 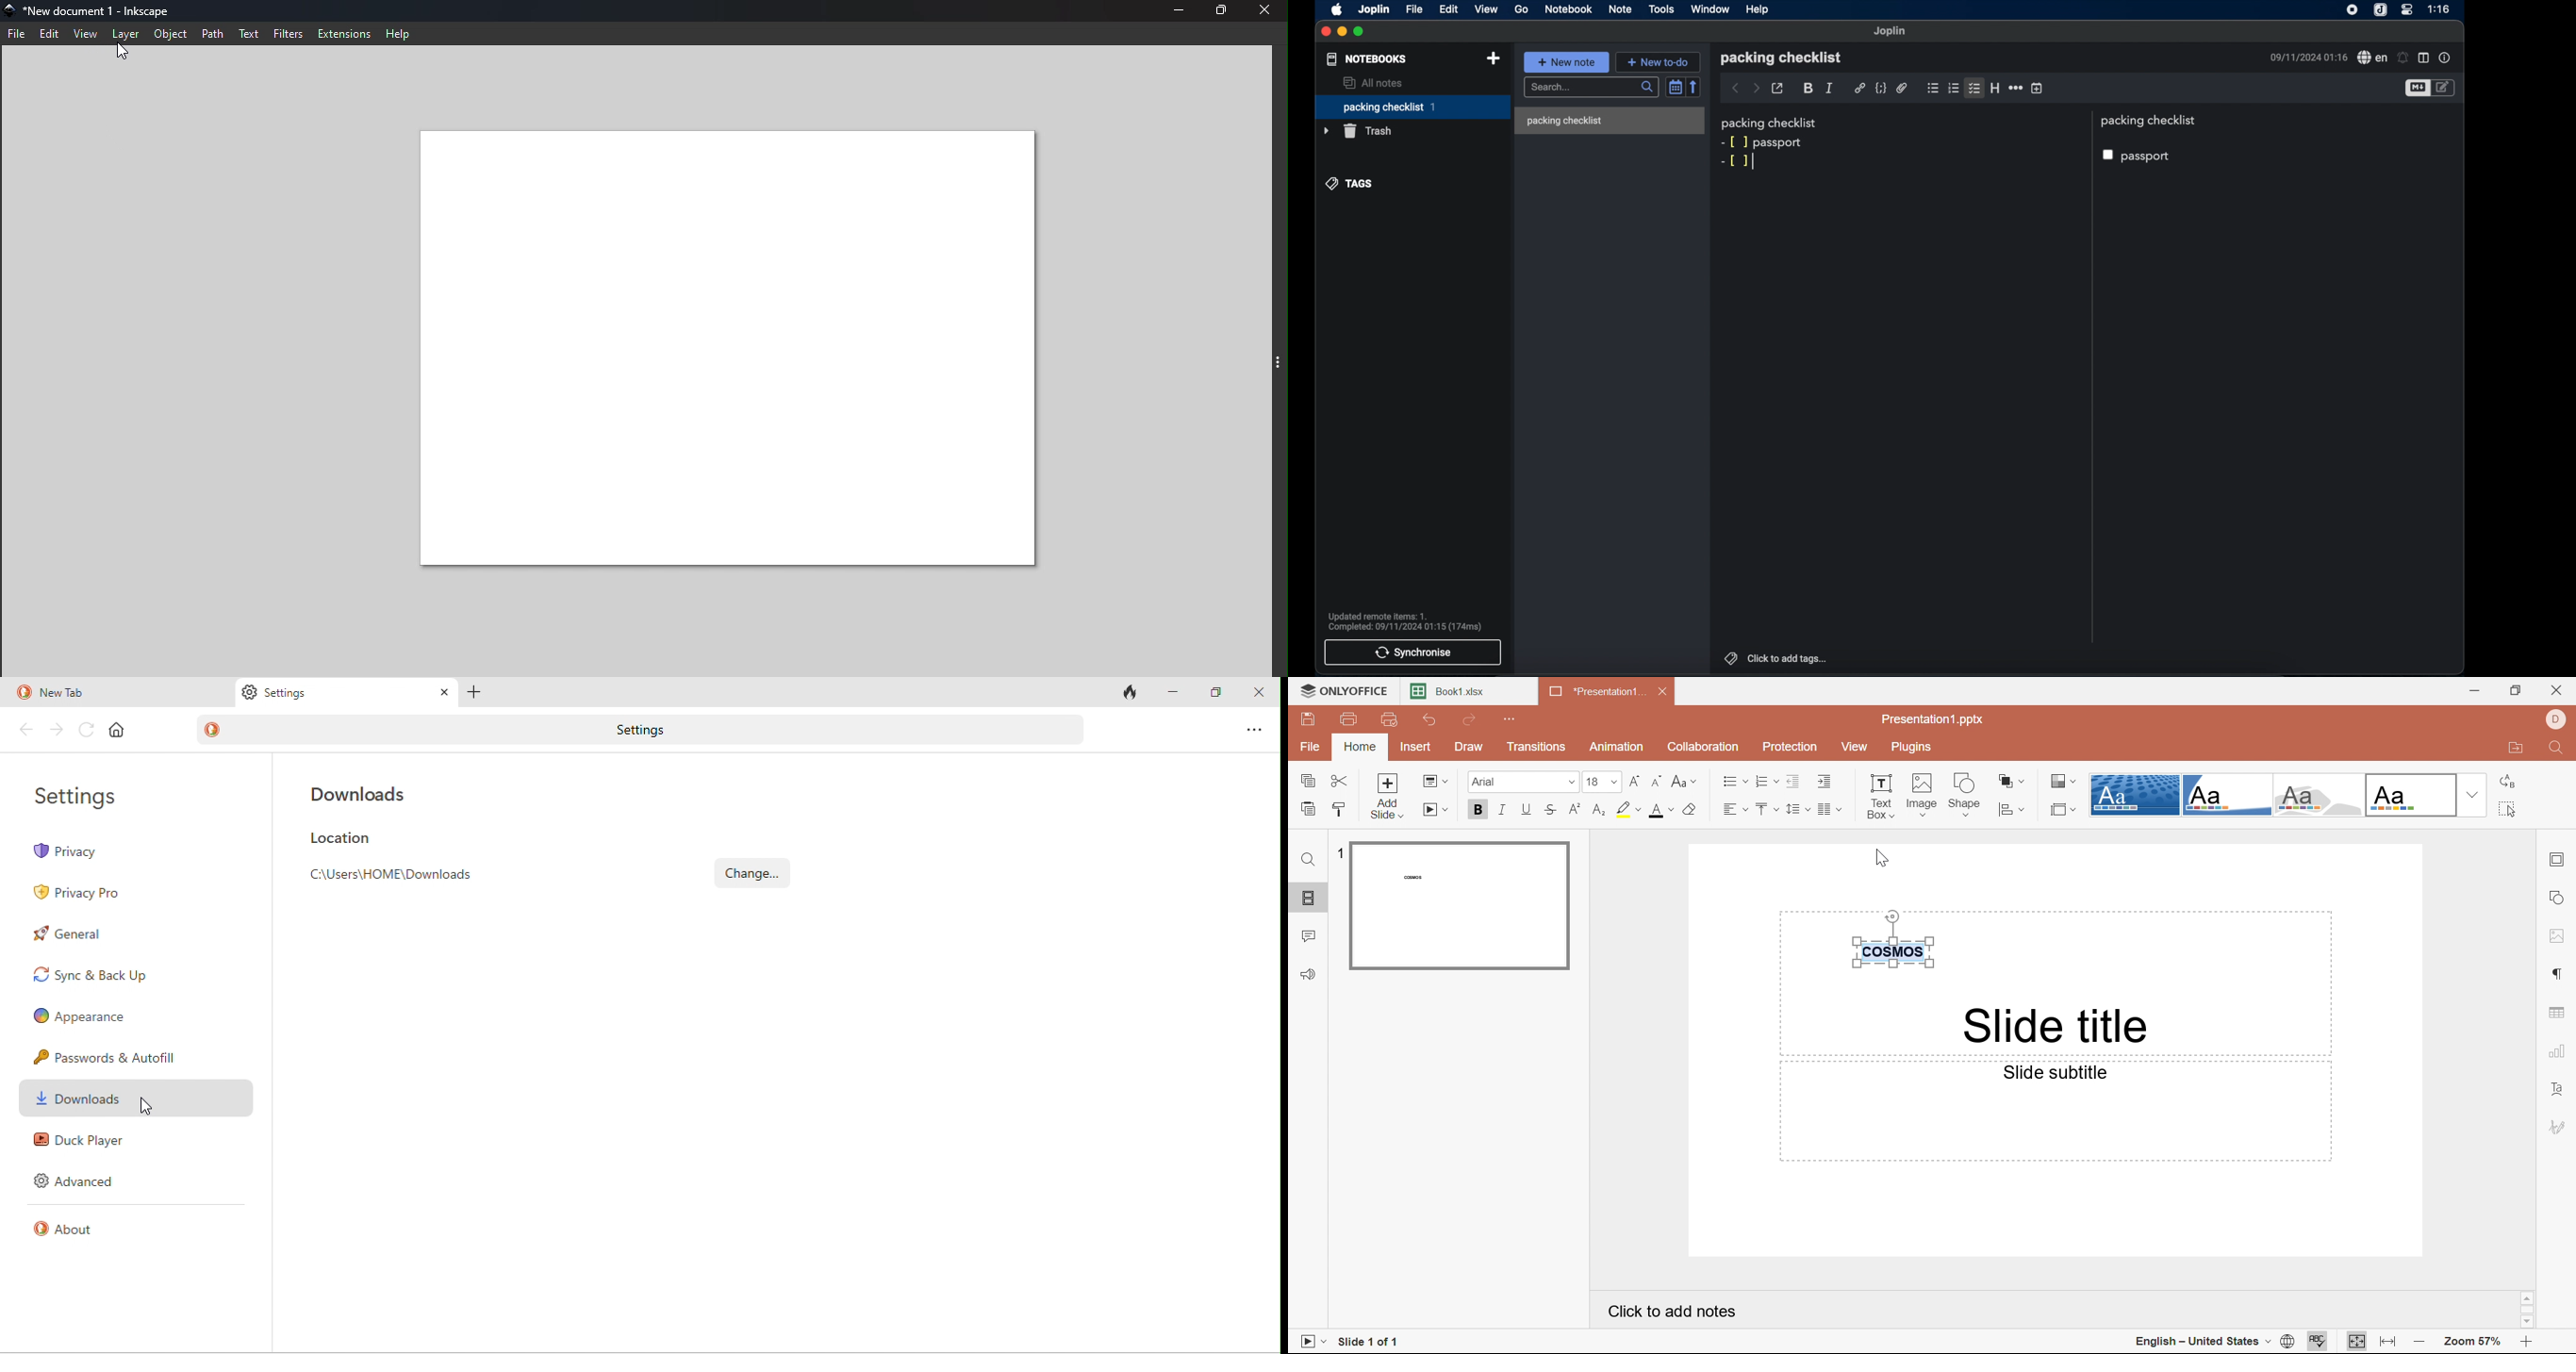 I want to click on spell check, so click(x=2372, y=58).